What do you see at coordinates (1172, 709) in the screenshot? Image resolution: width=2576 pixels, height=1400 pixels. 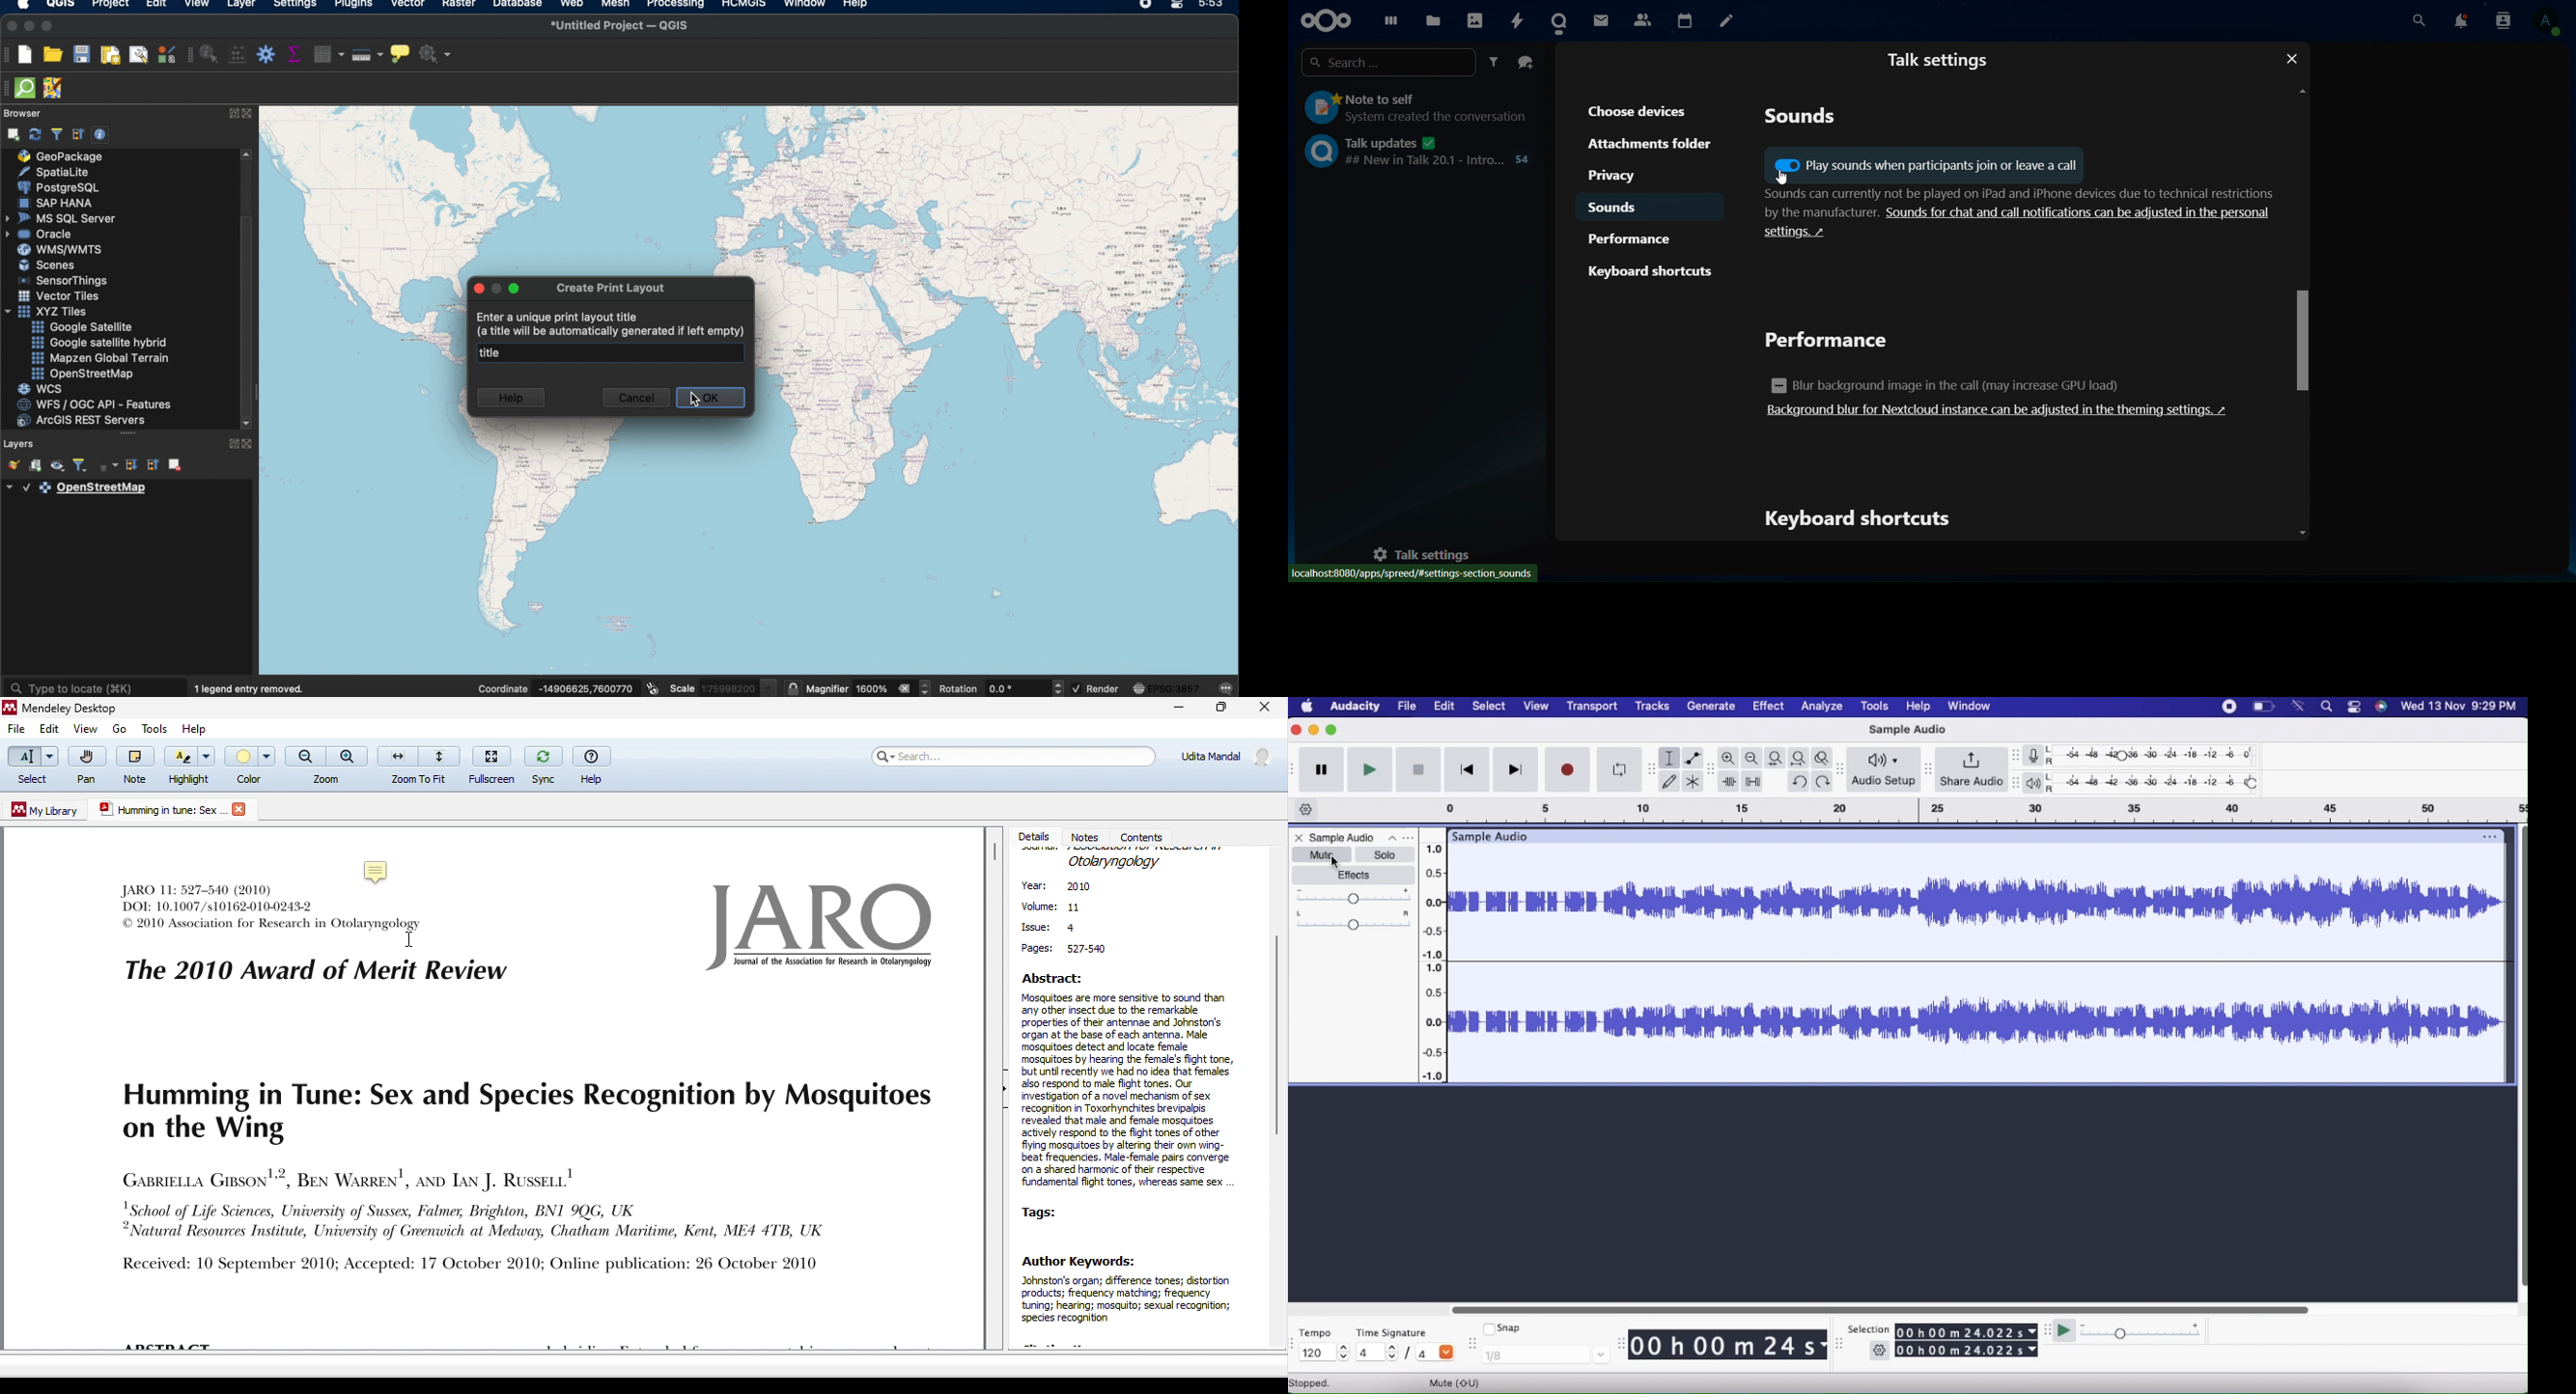 I see `minimize` at bounding box center [1172, 709].